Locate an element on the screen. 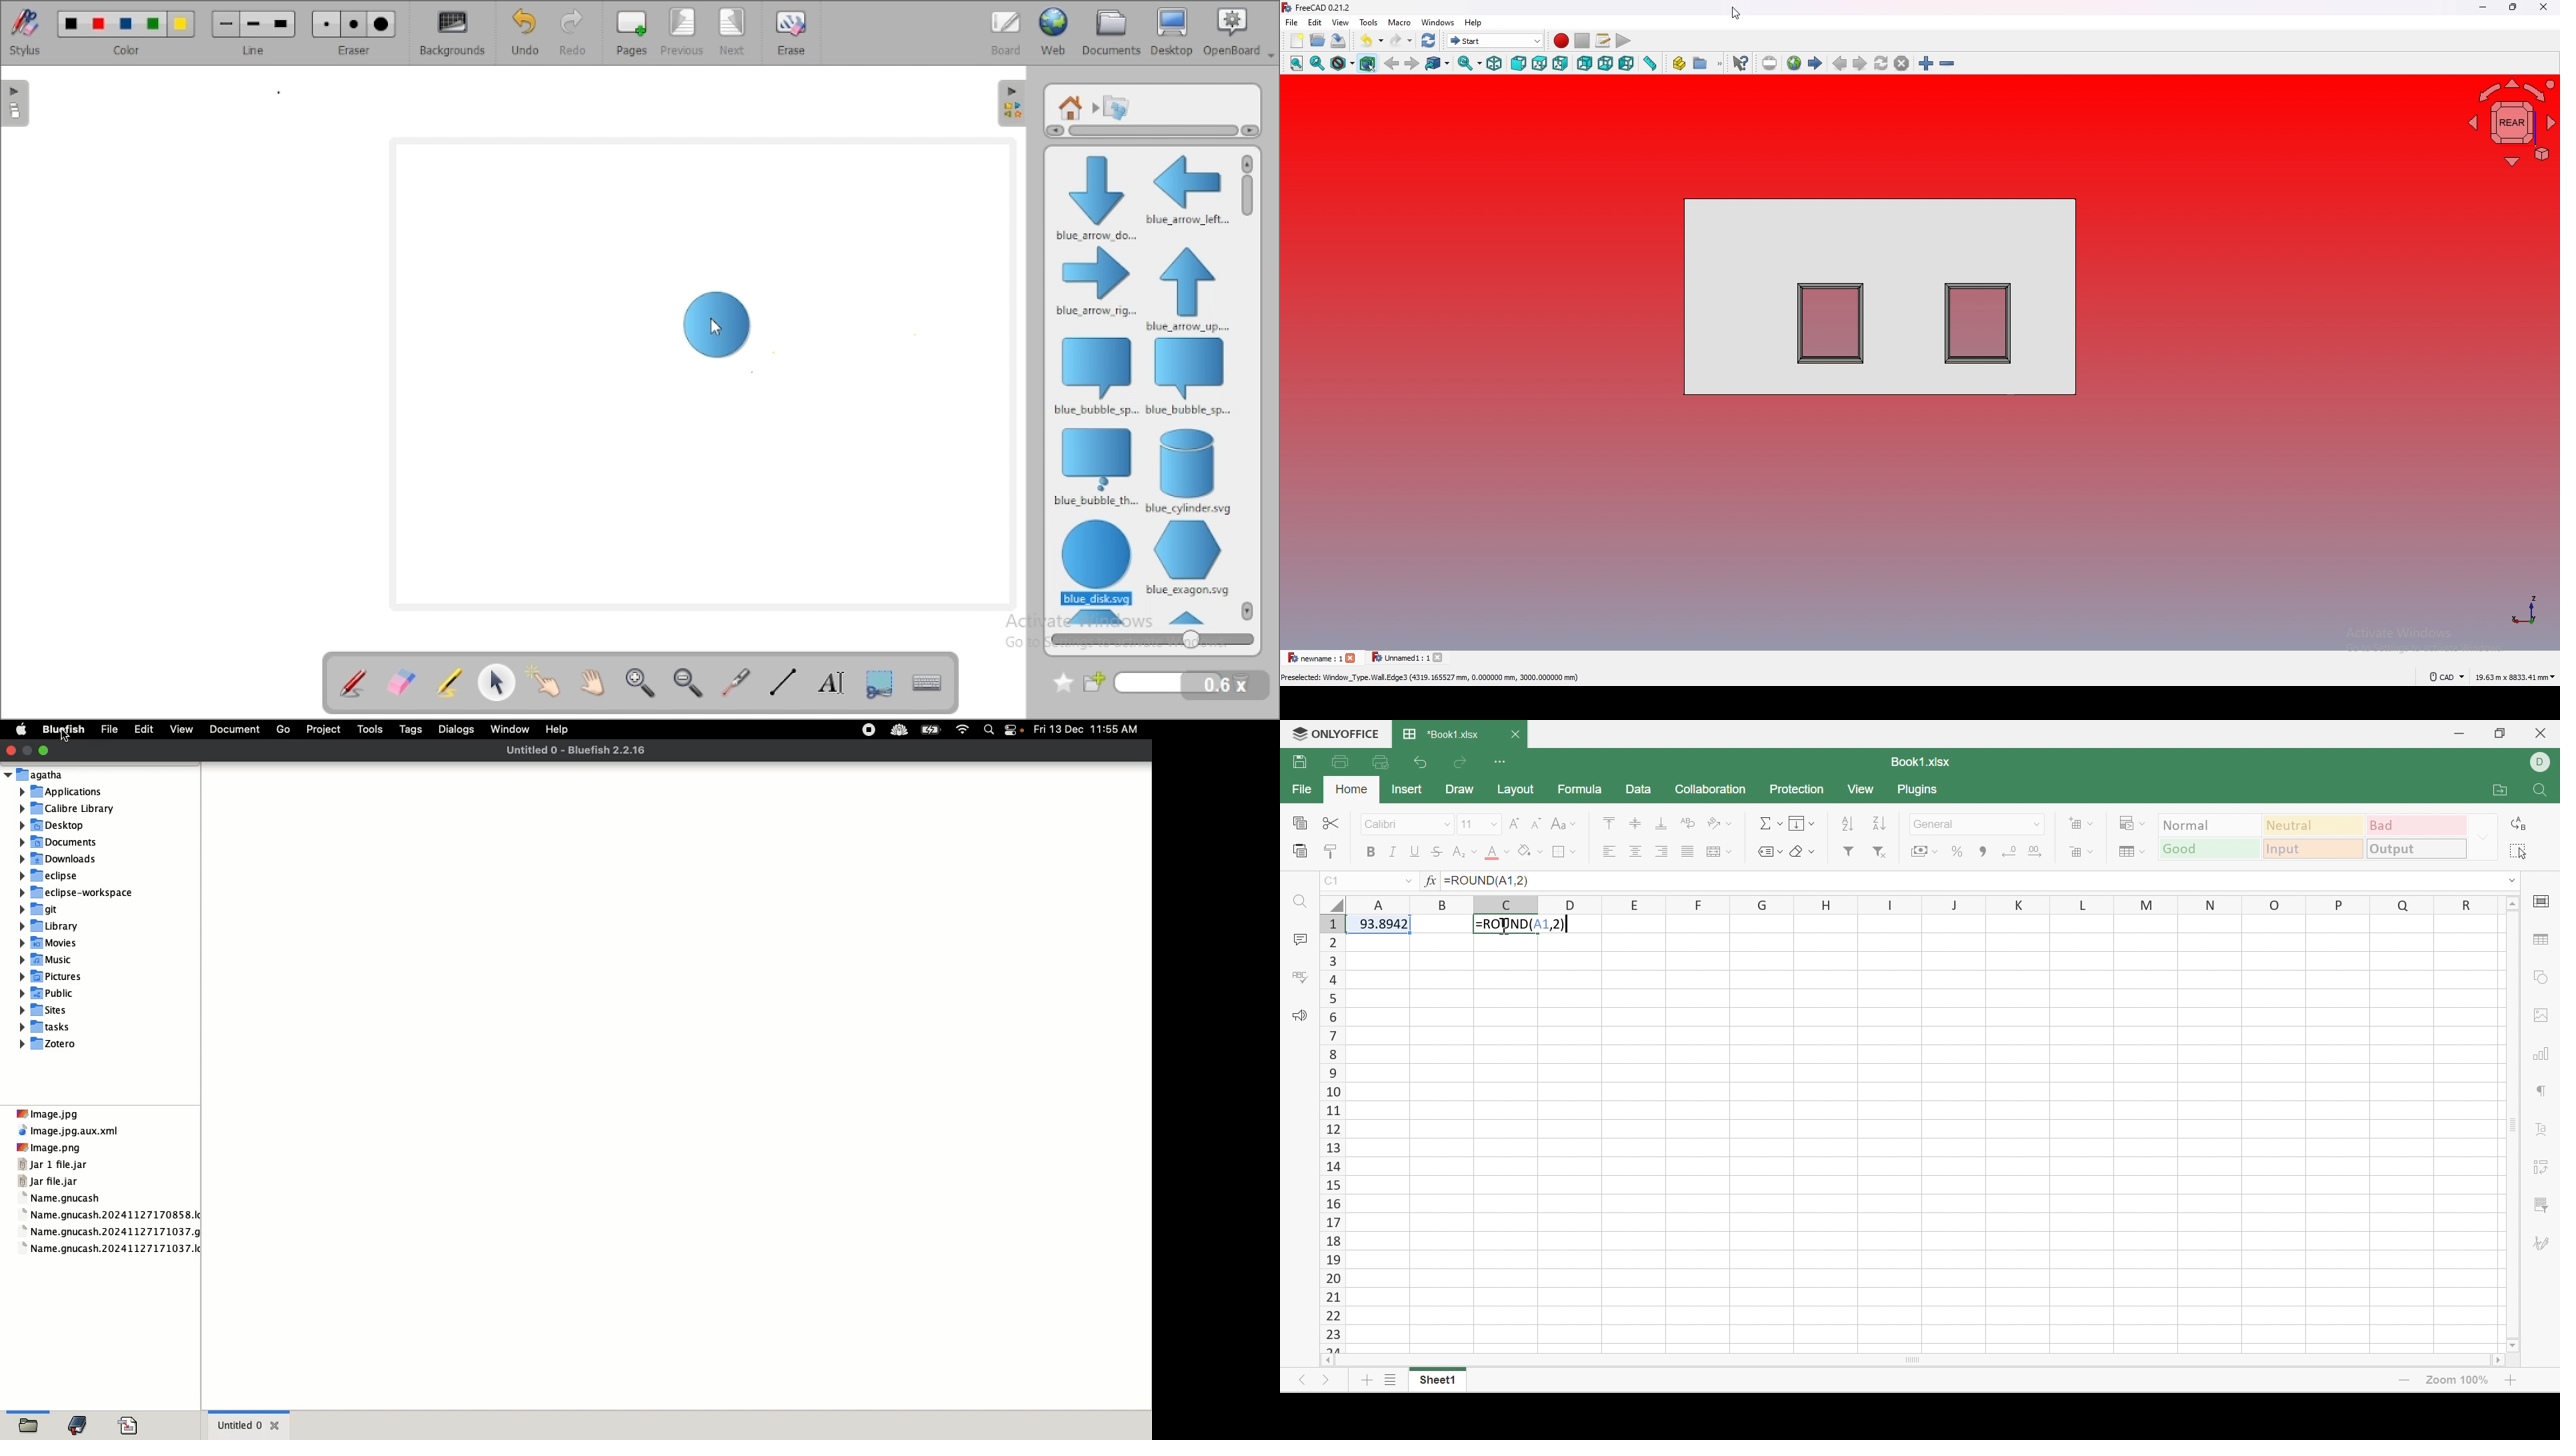 The width and height of the screenshot is (2576, 1456). Zoom out is located at coordinates (2400, 1379).